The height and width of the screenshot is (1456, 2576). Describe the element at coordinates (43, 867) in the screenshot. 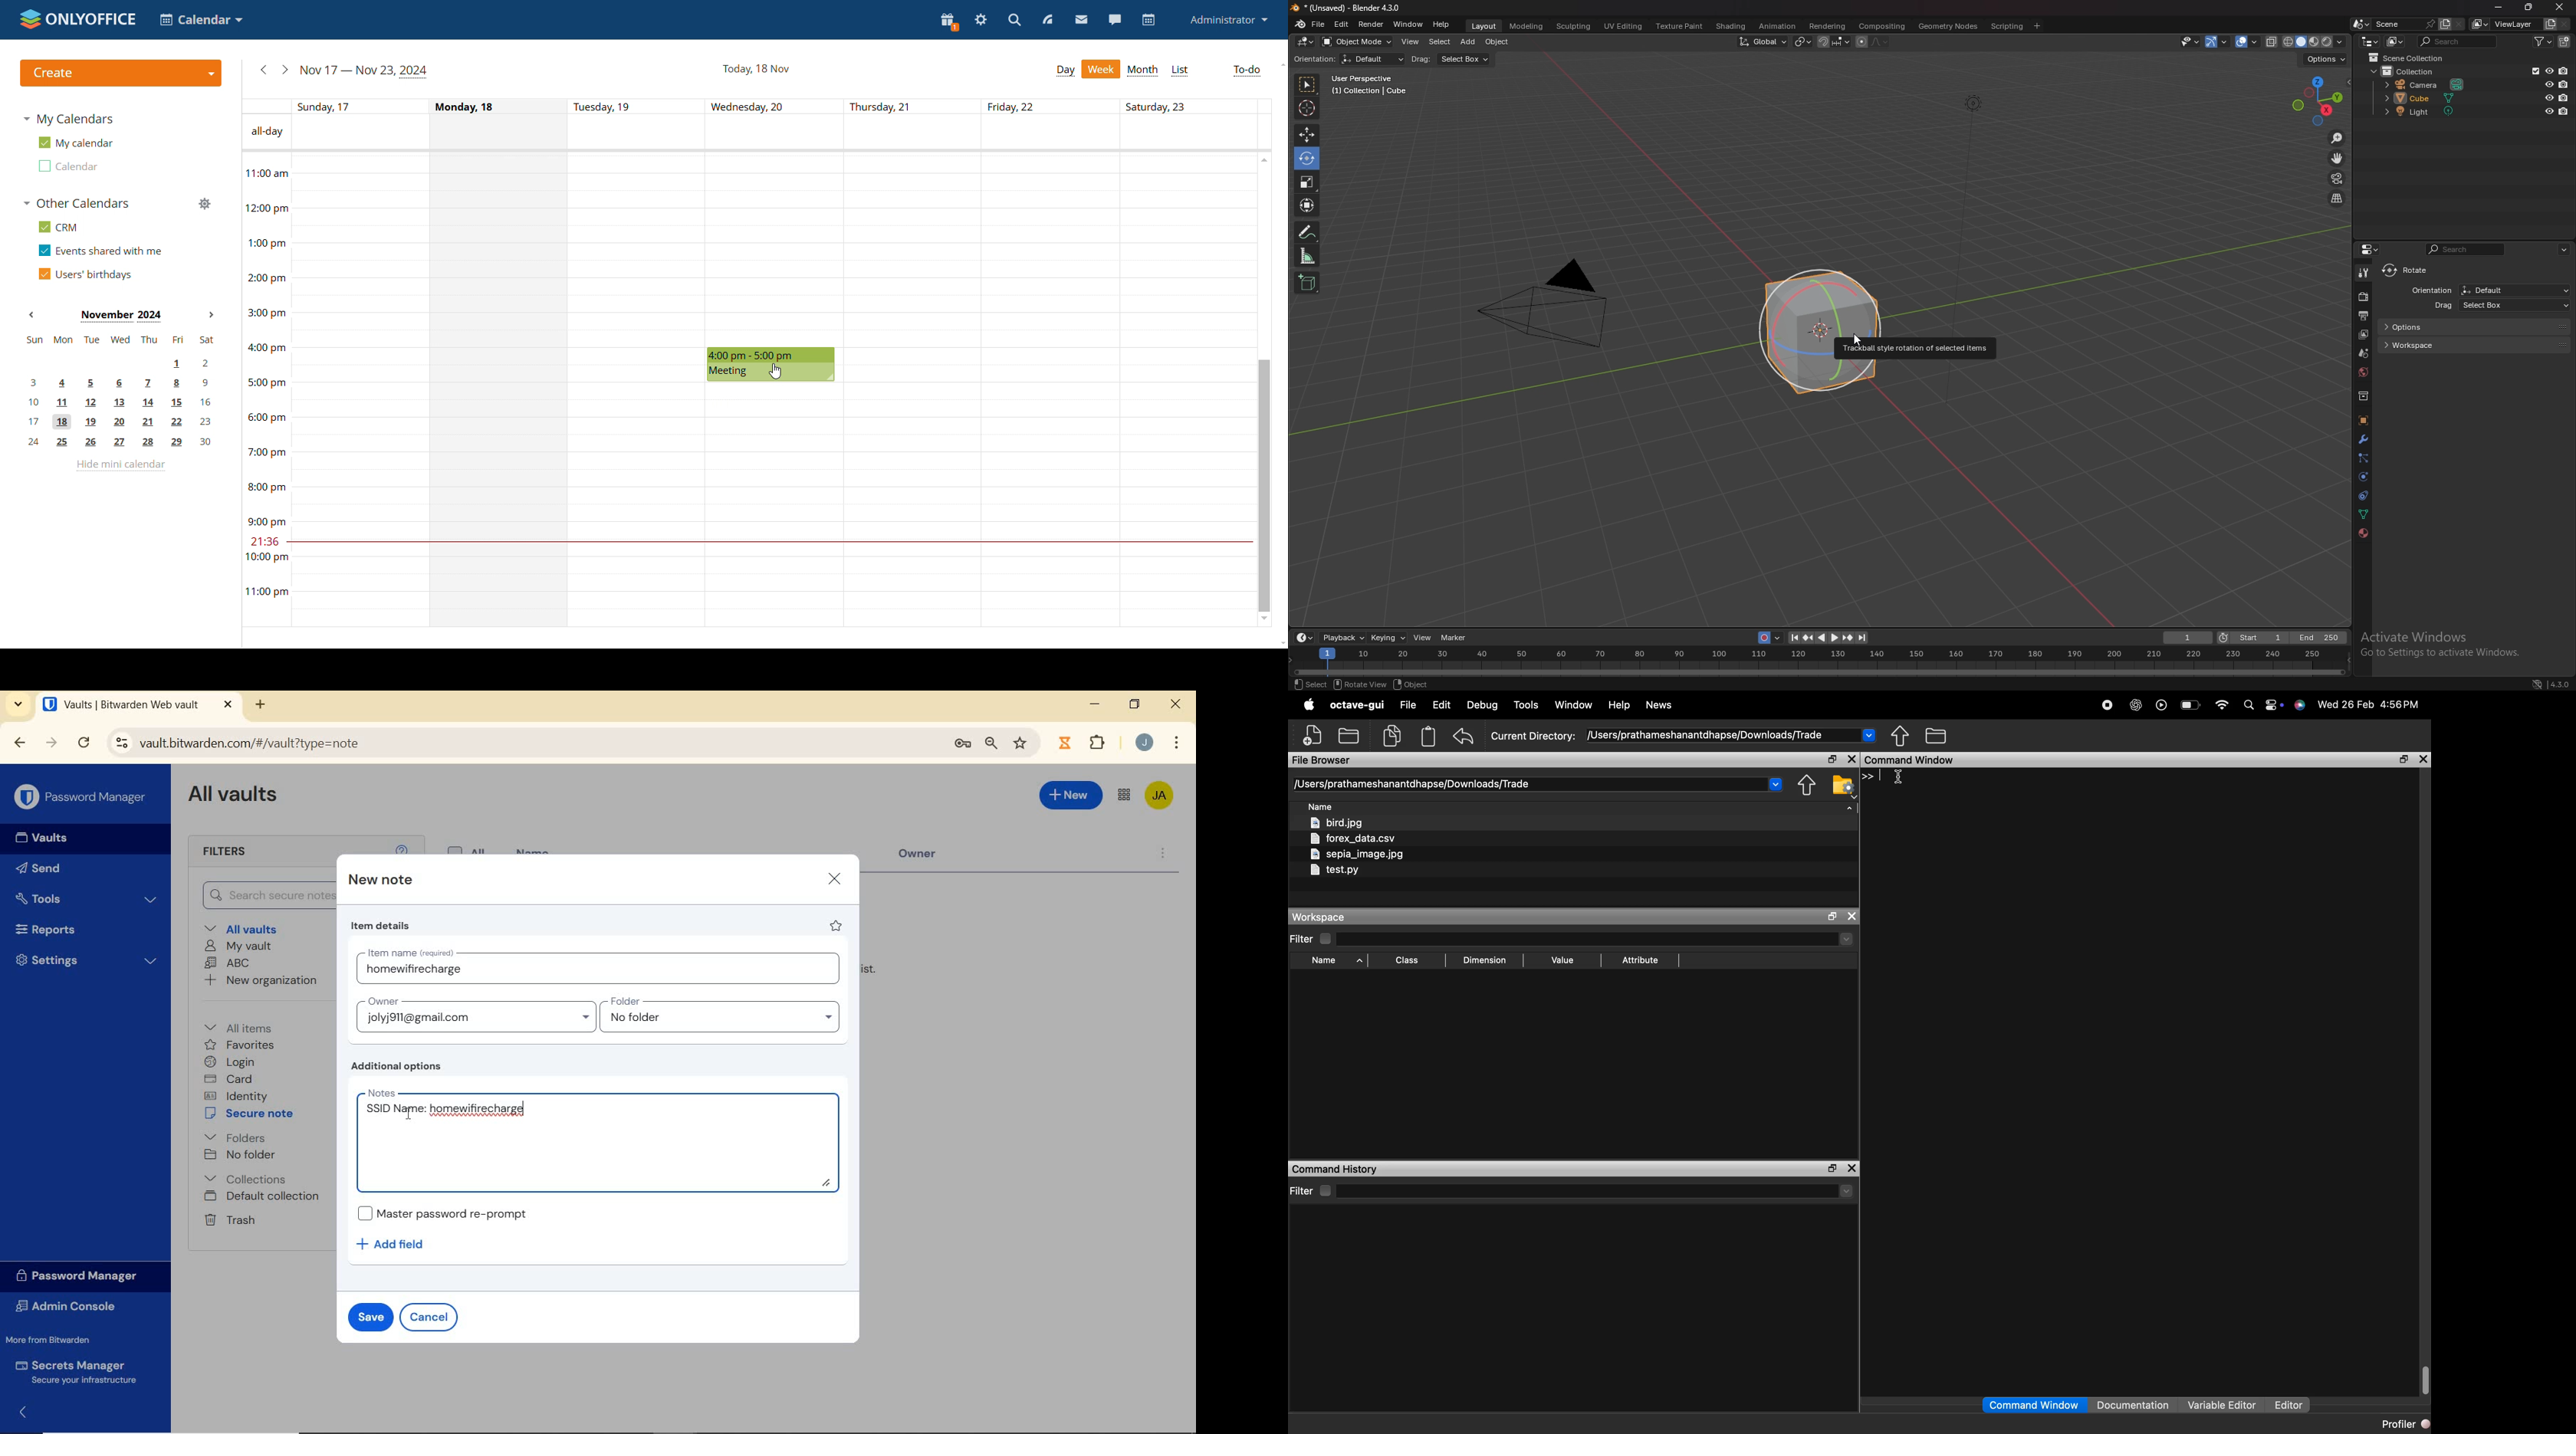

I see `Send` at that location.